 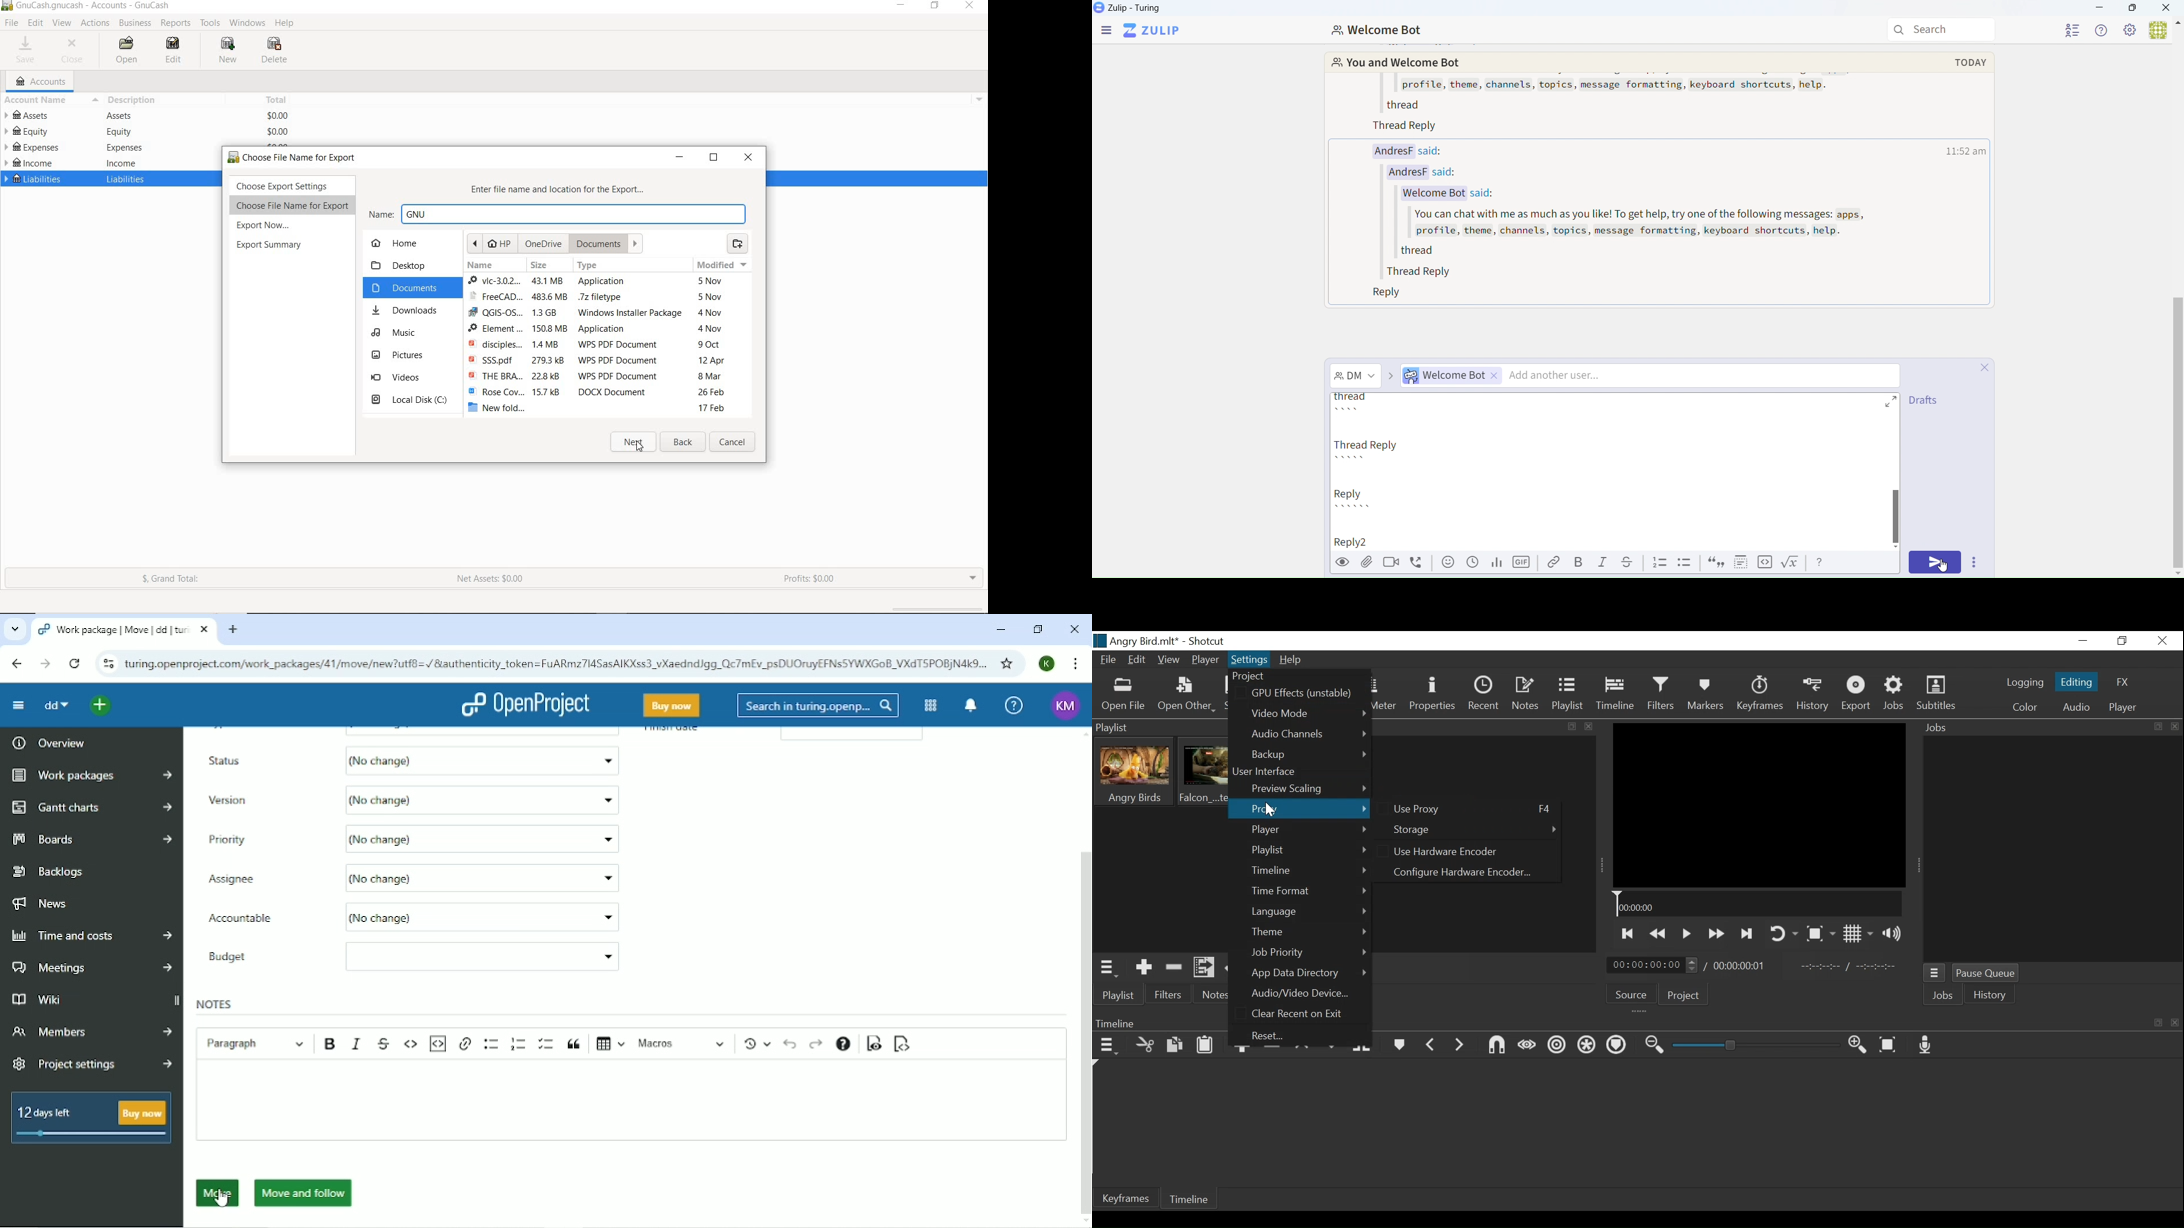 I want to click on CLOSE, so click(x=75, y=50).